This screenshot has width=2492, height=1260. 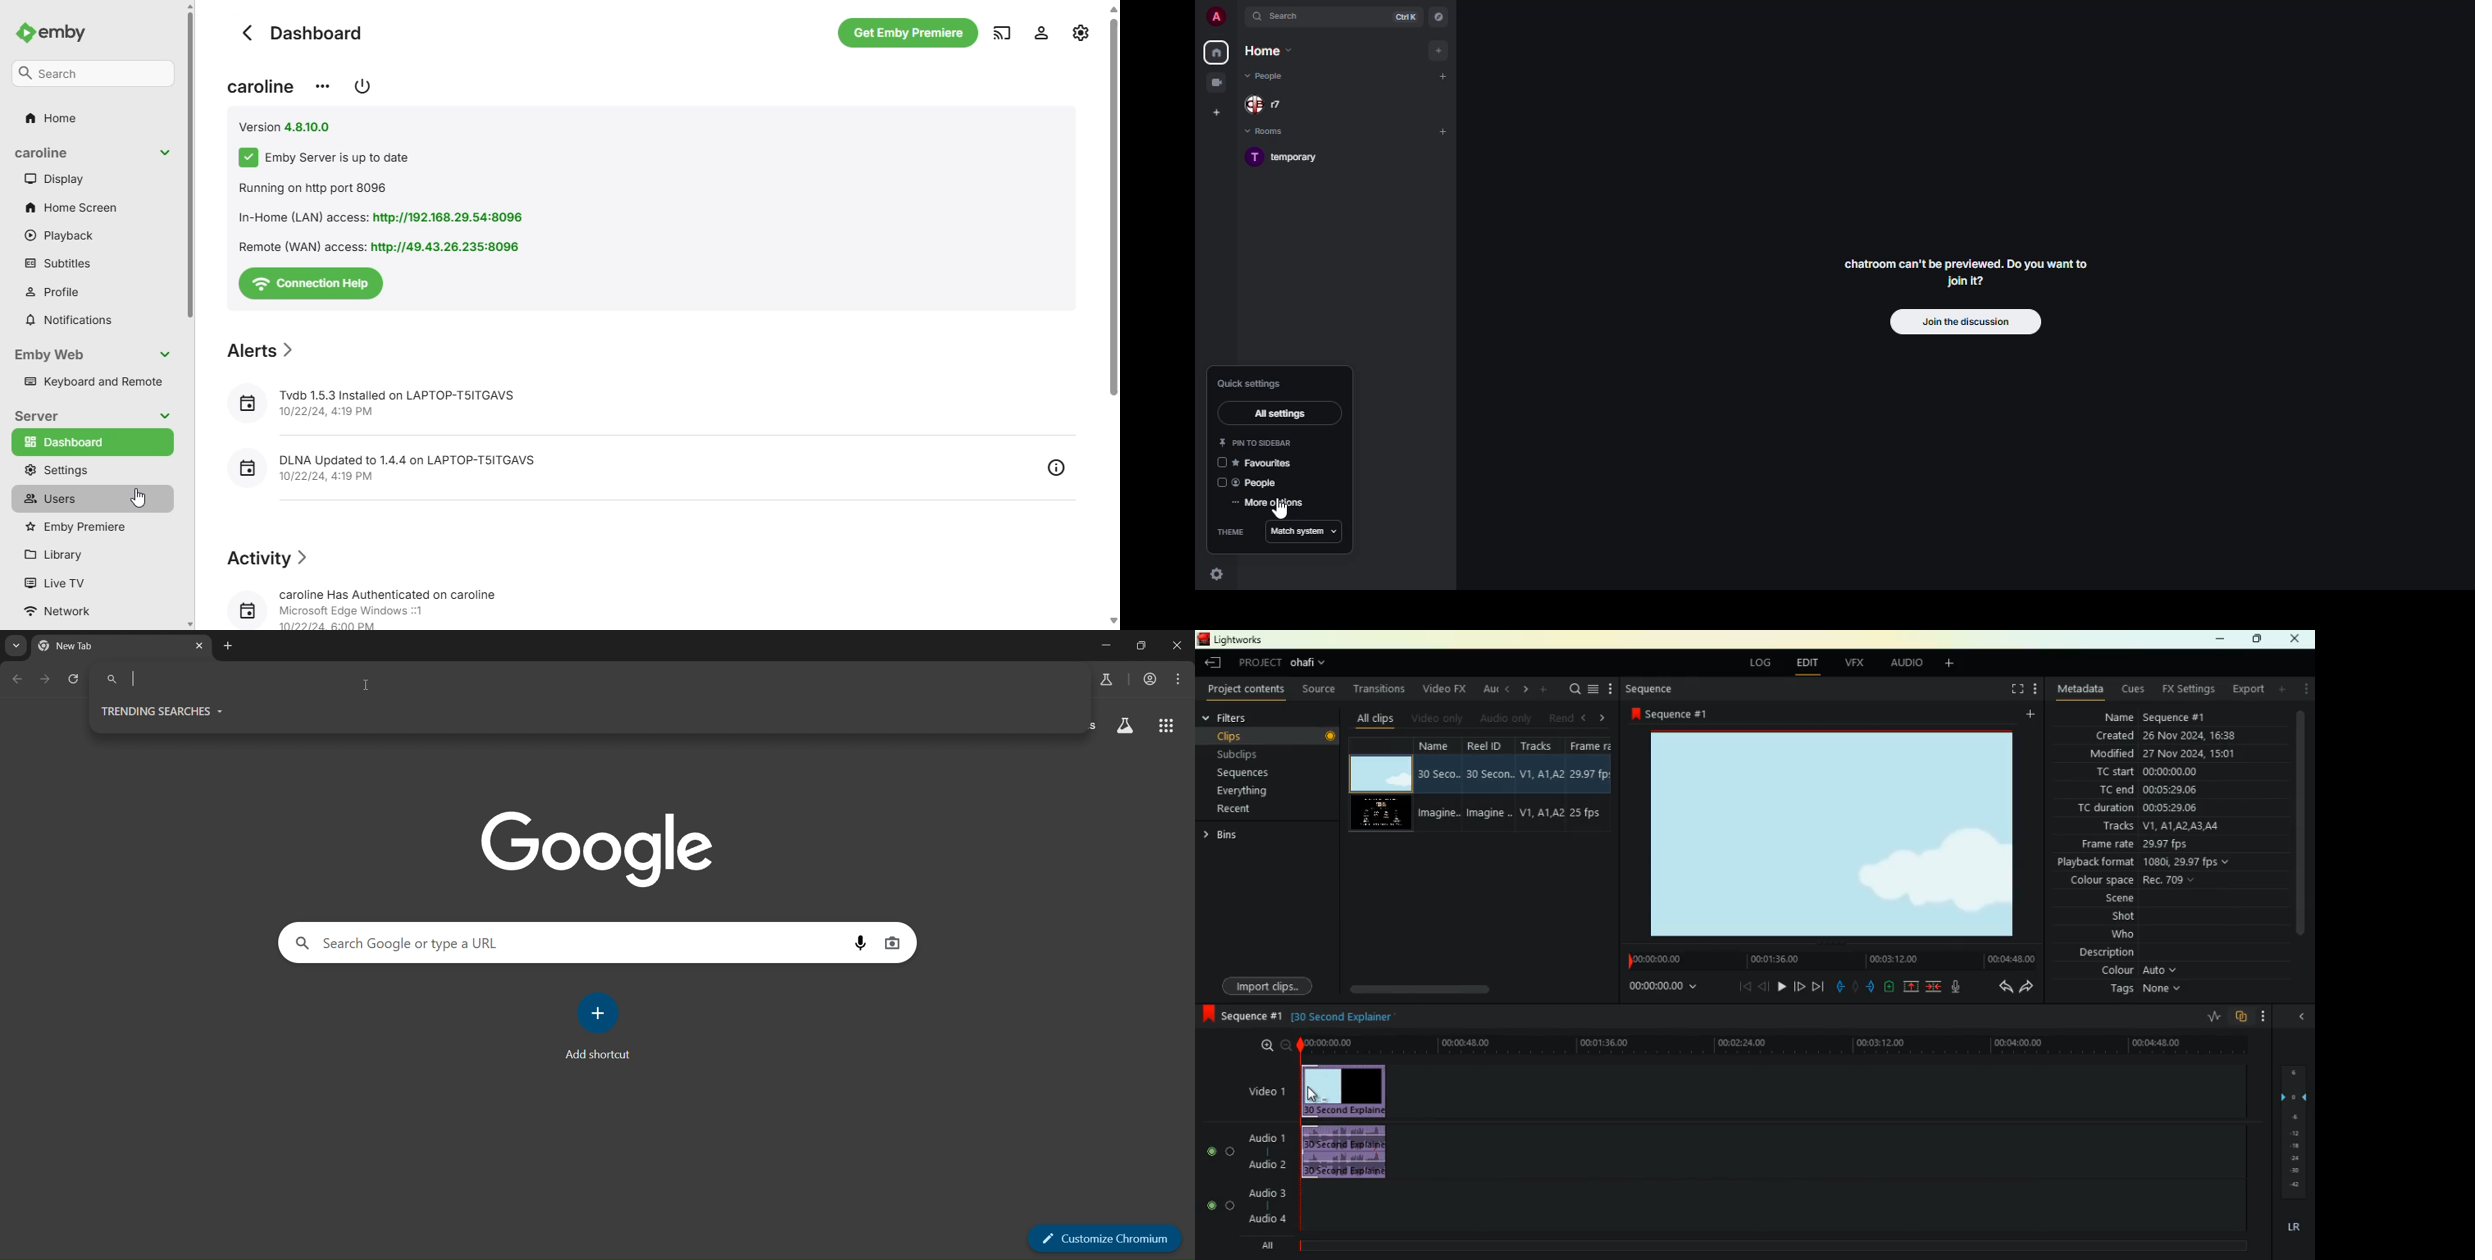 I want to click on sequence, so click(x=1674, y=715).